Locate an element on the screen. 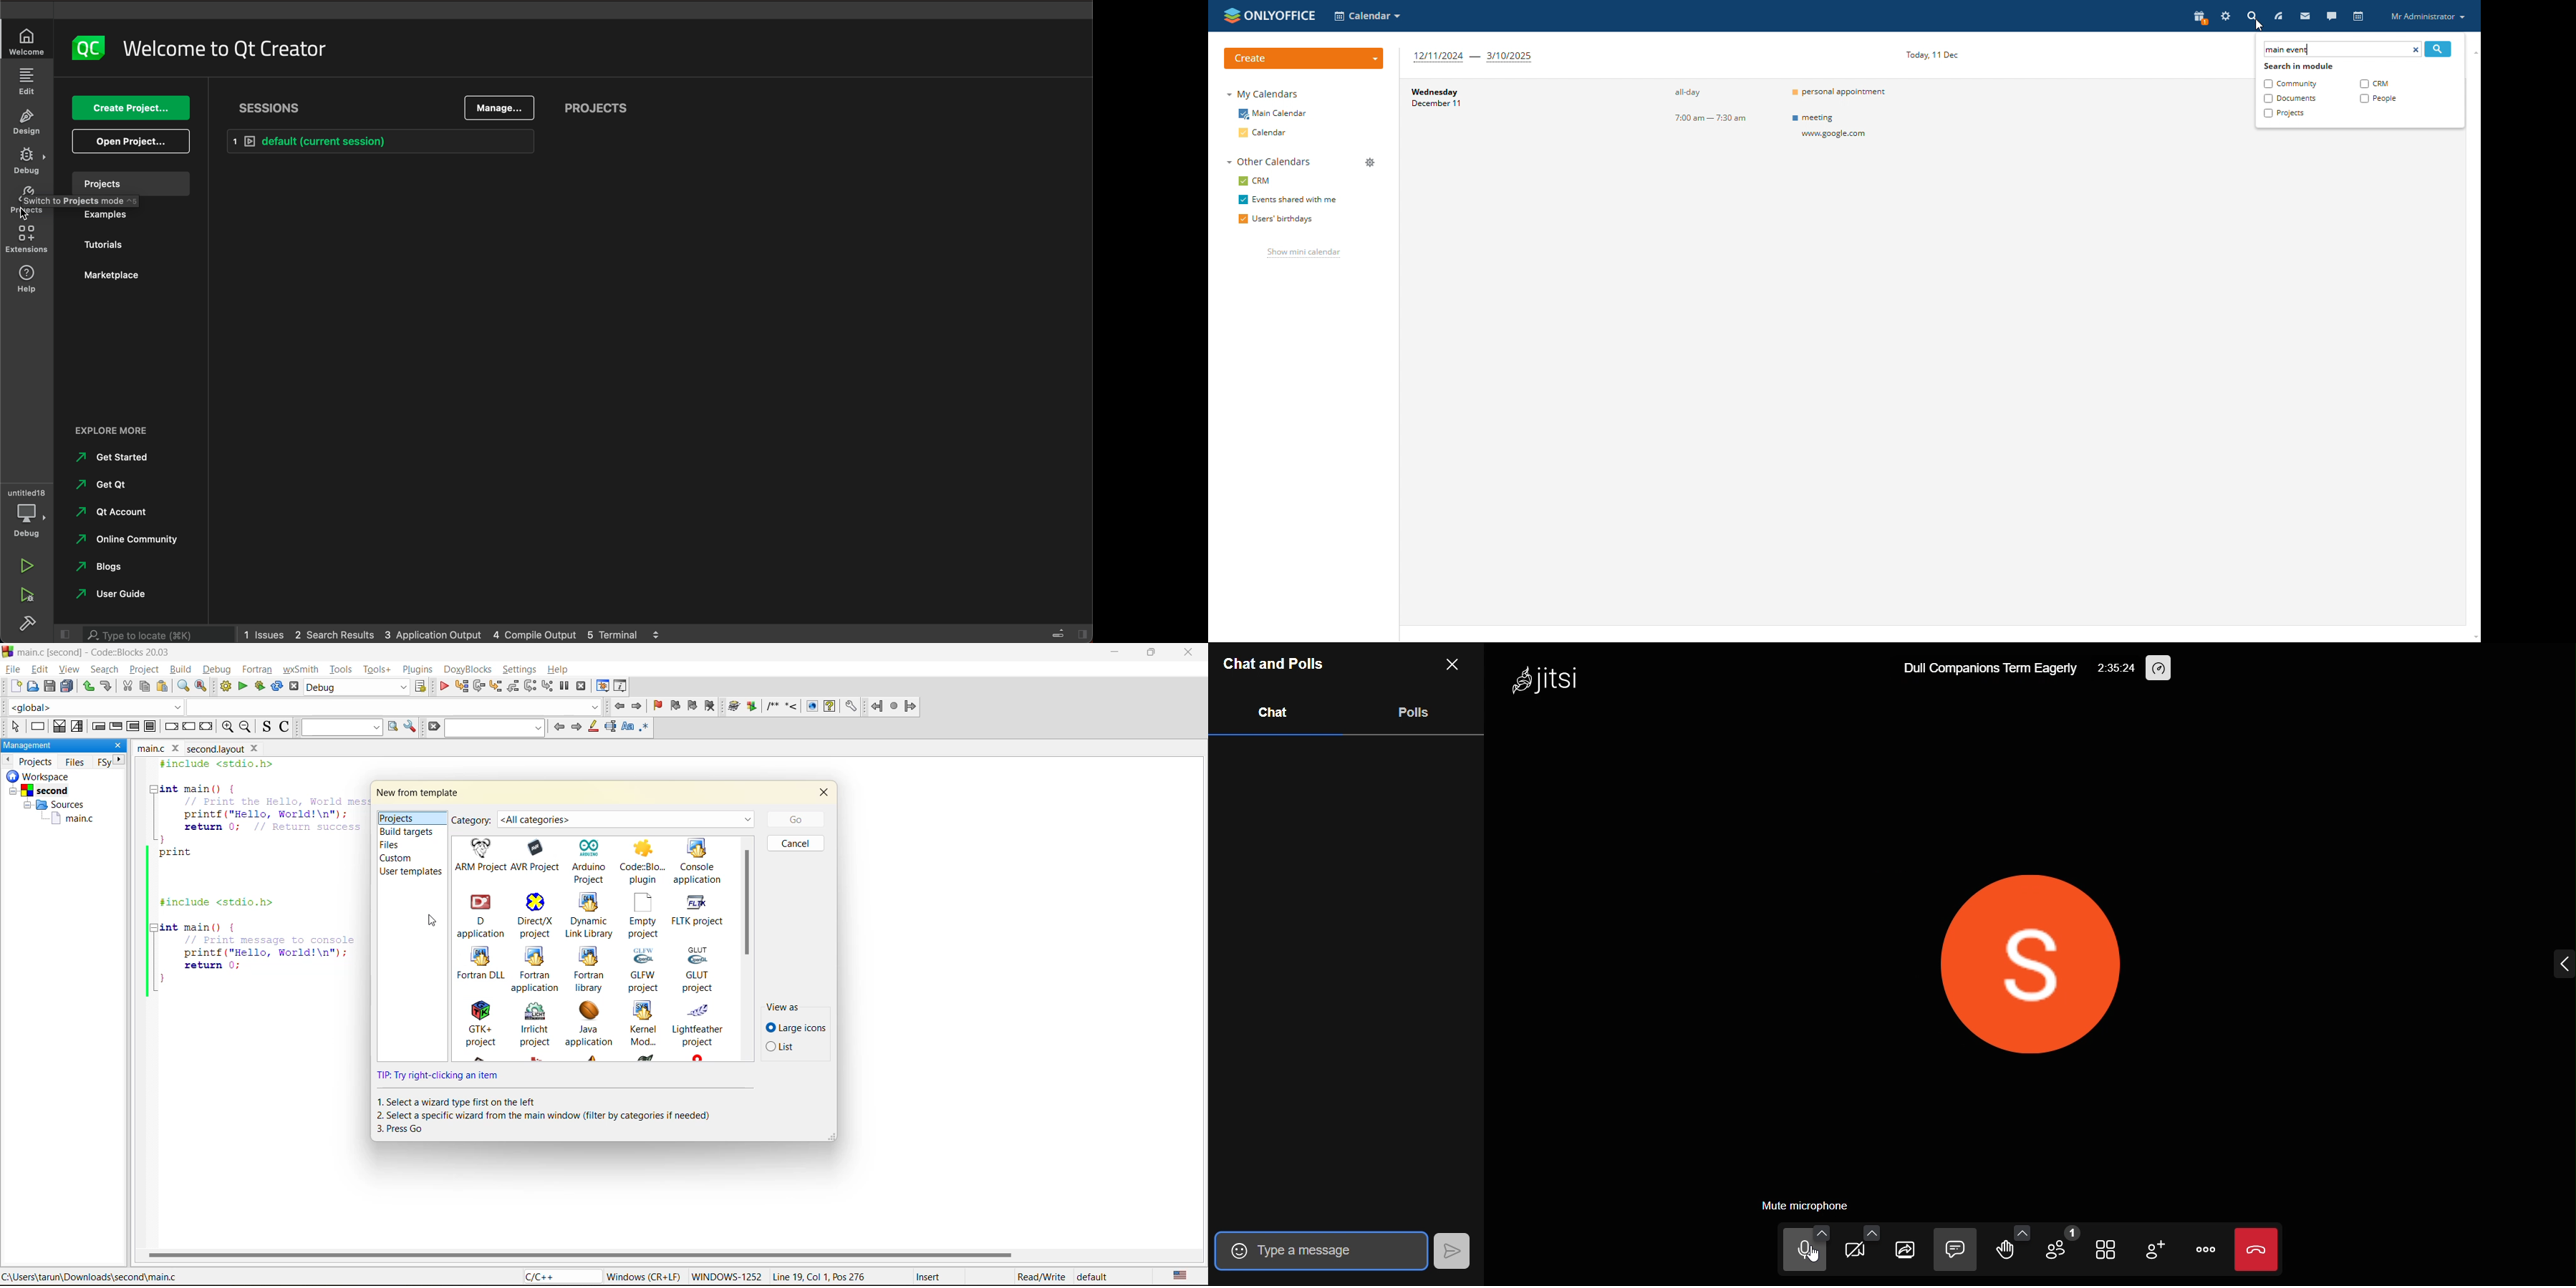 This screenshot has height=1288, width=2576. save is located at coordinates (48, 685).